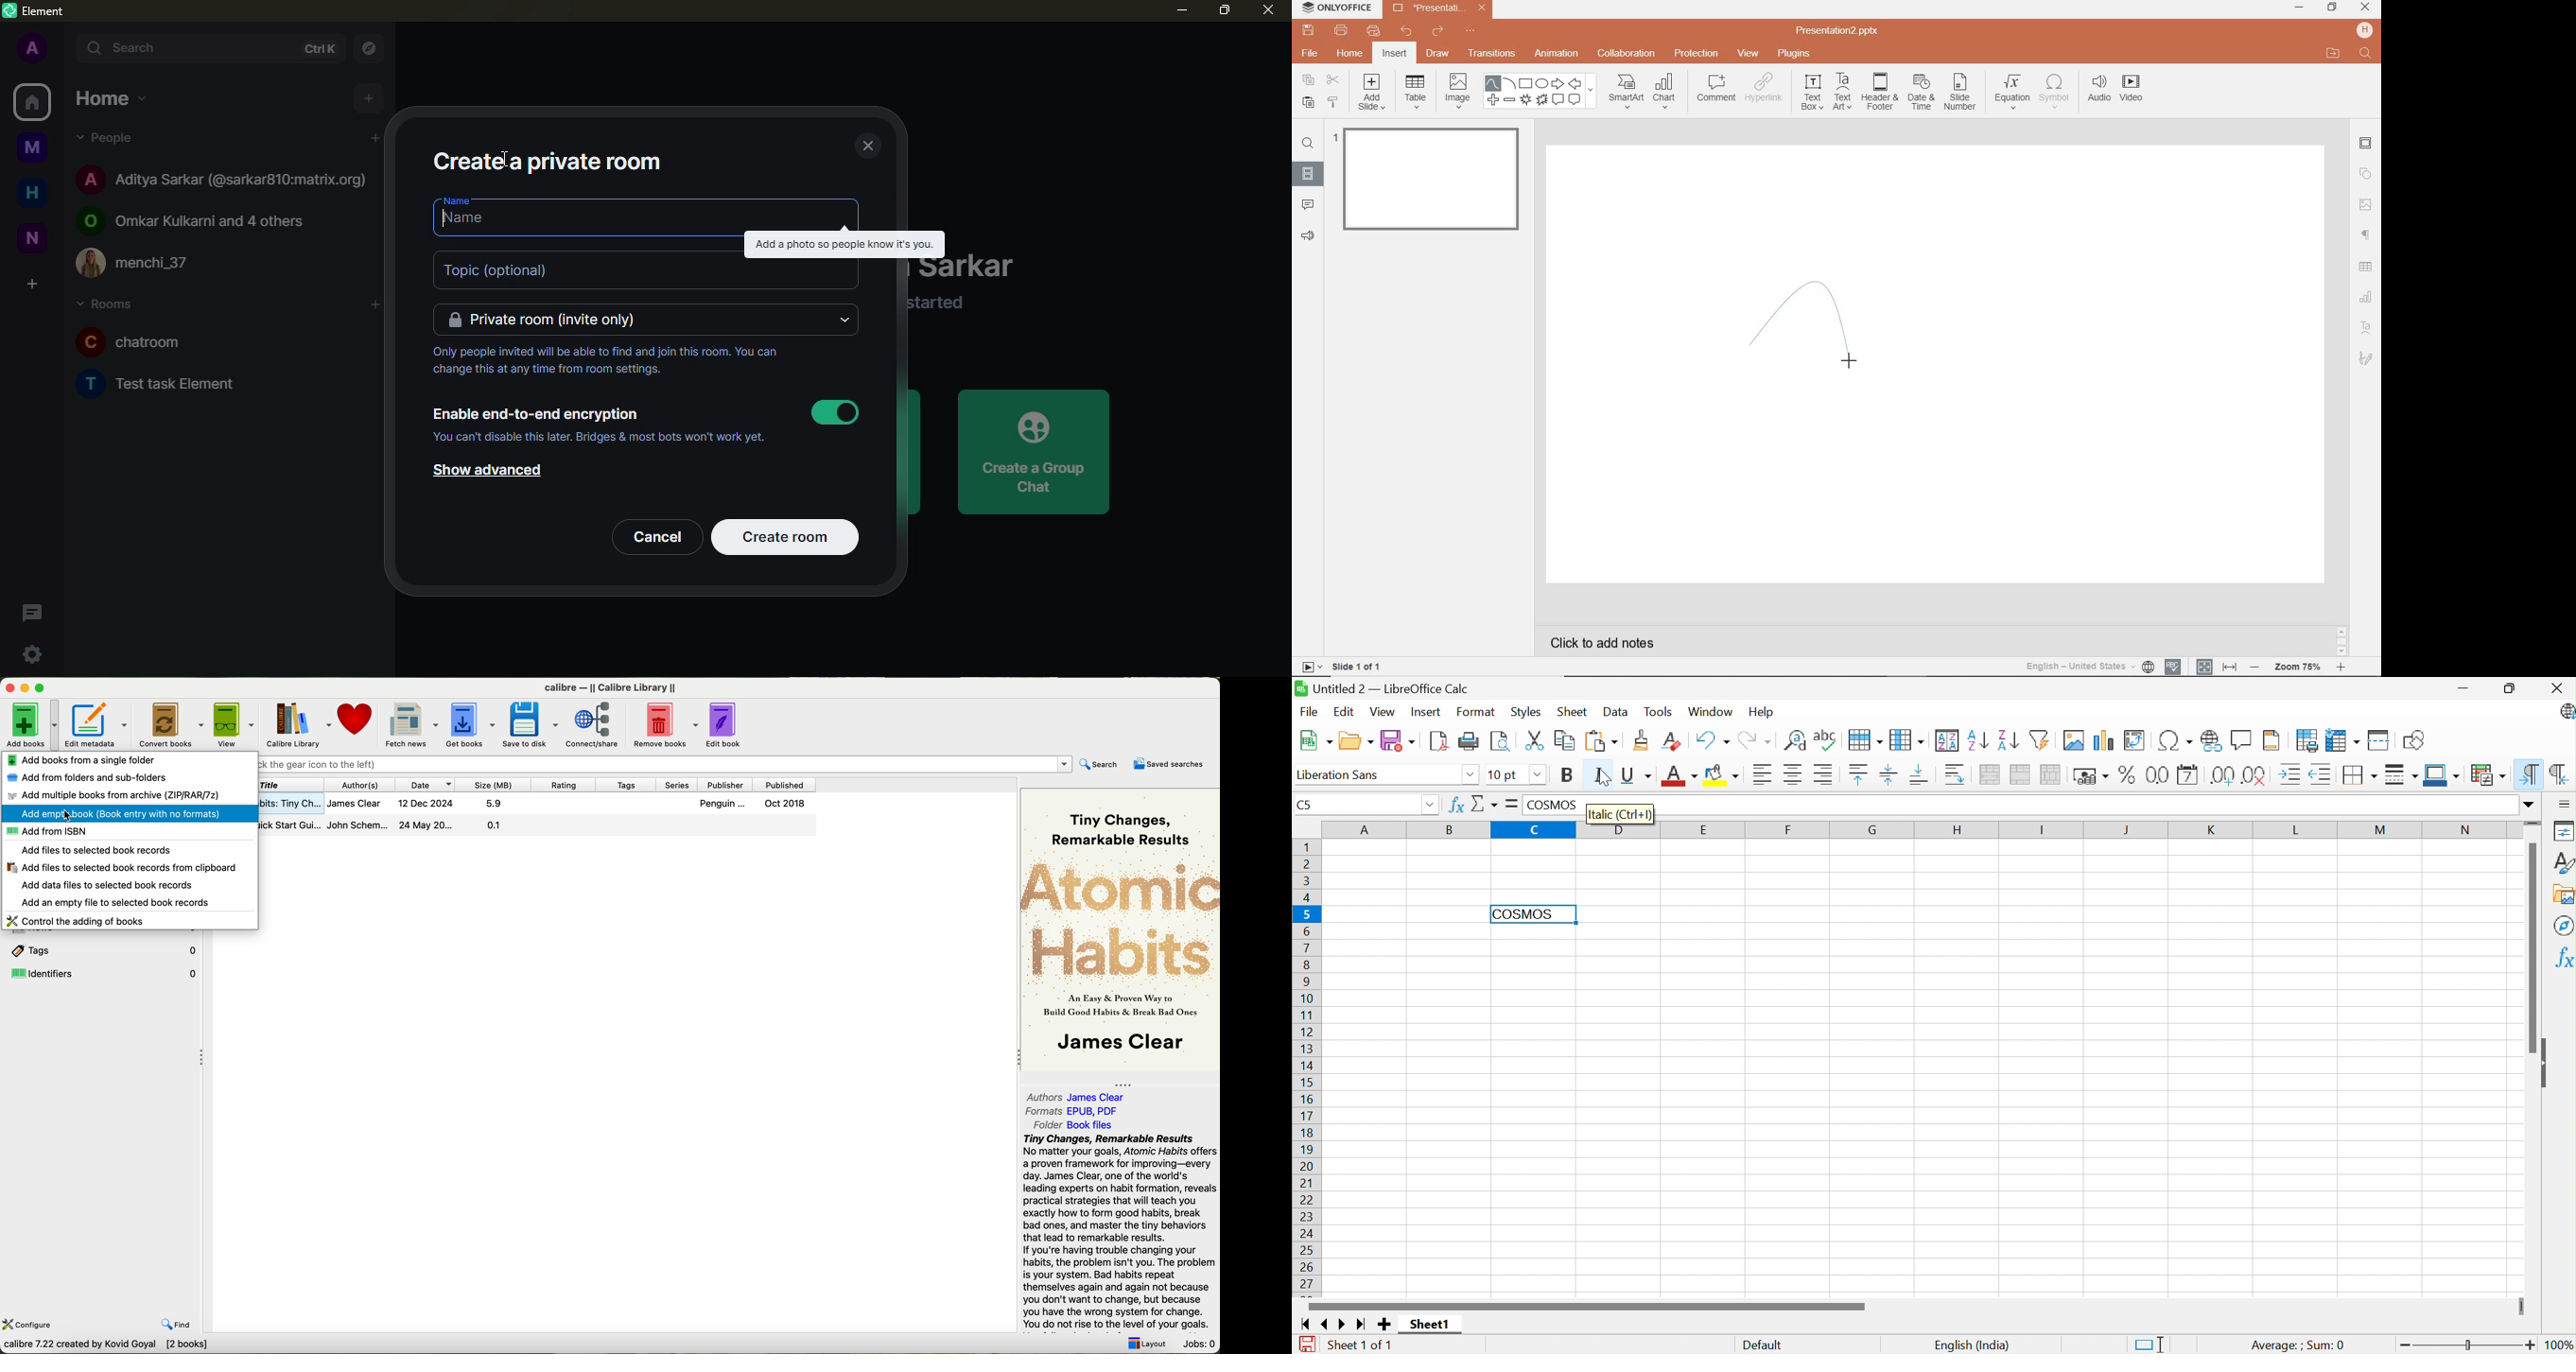 The height and width of the screenshot is (1372, 2576). I want to click on myspace, so click(34, 149).